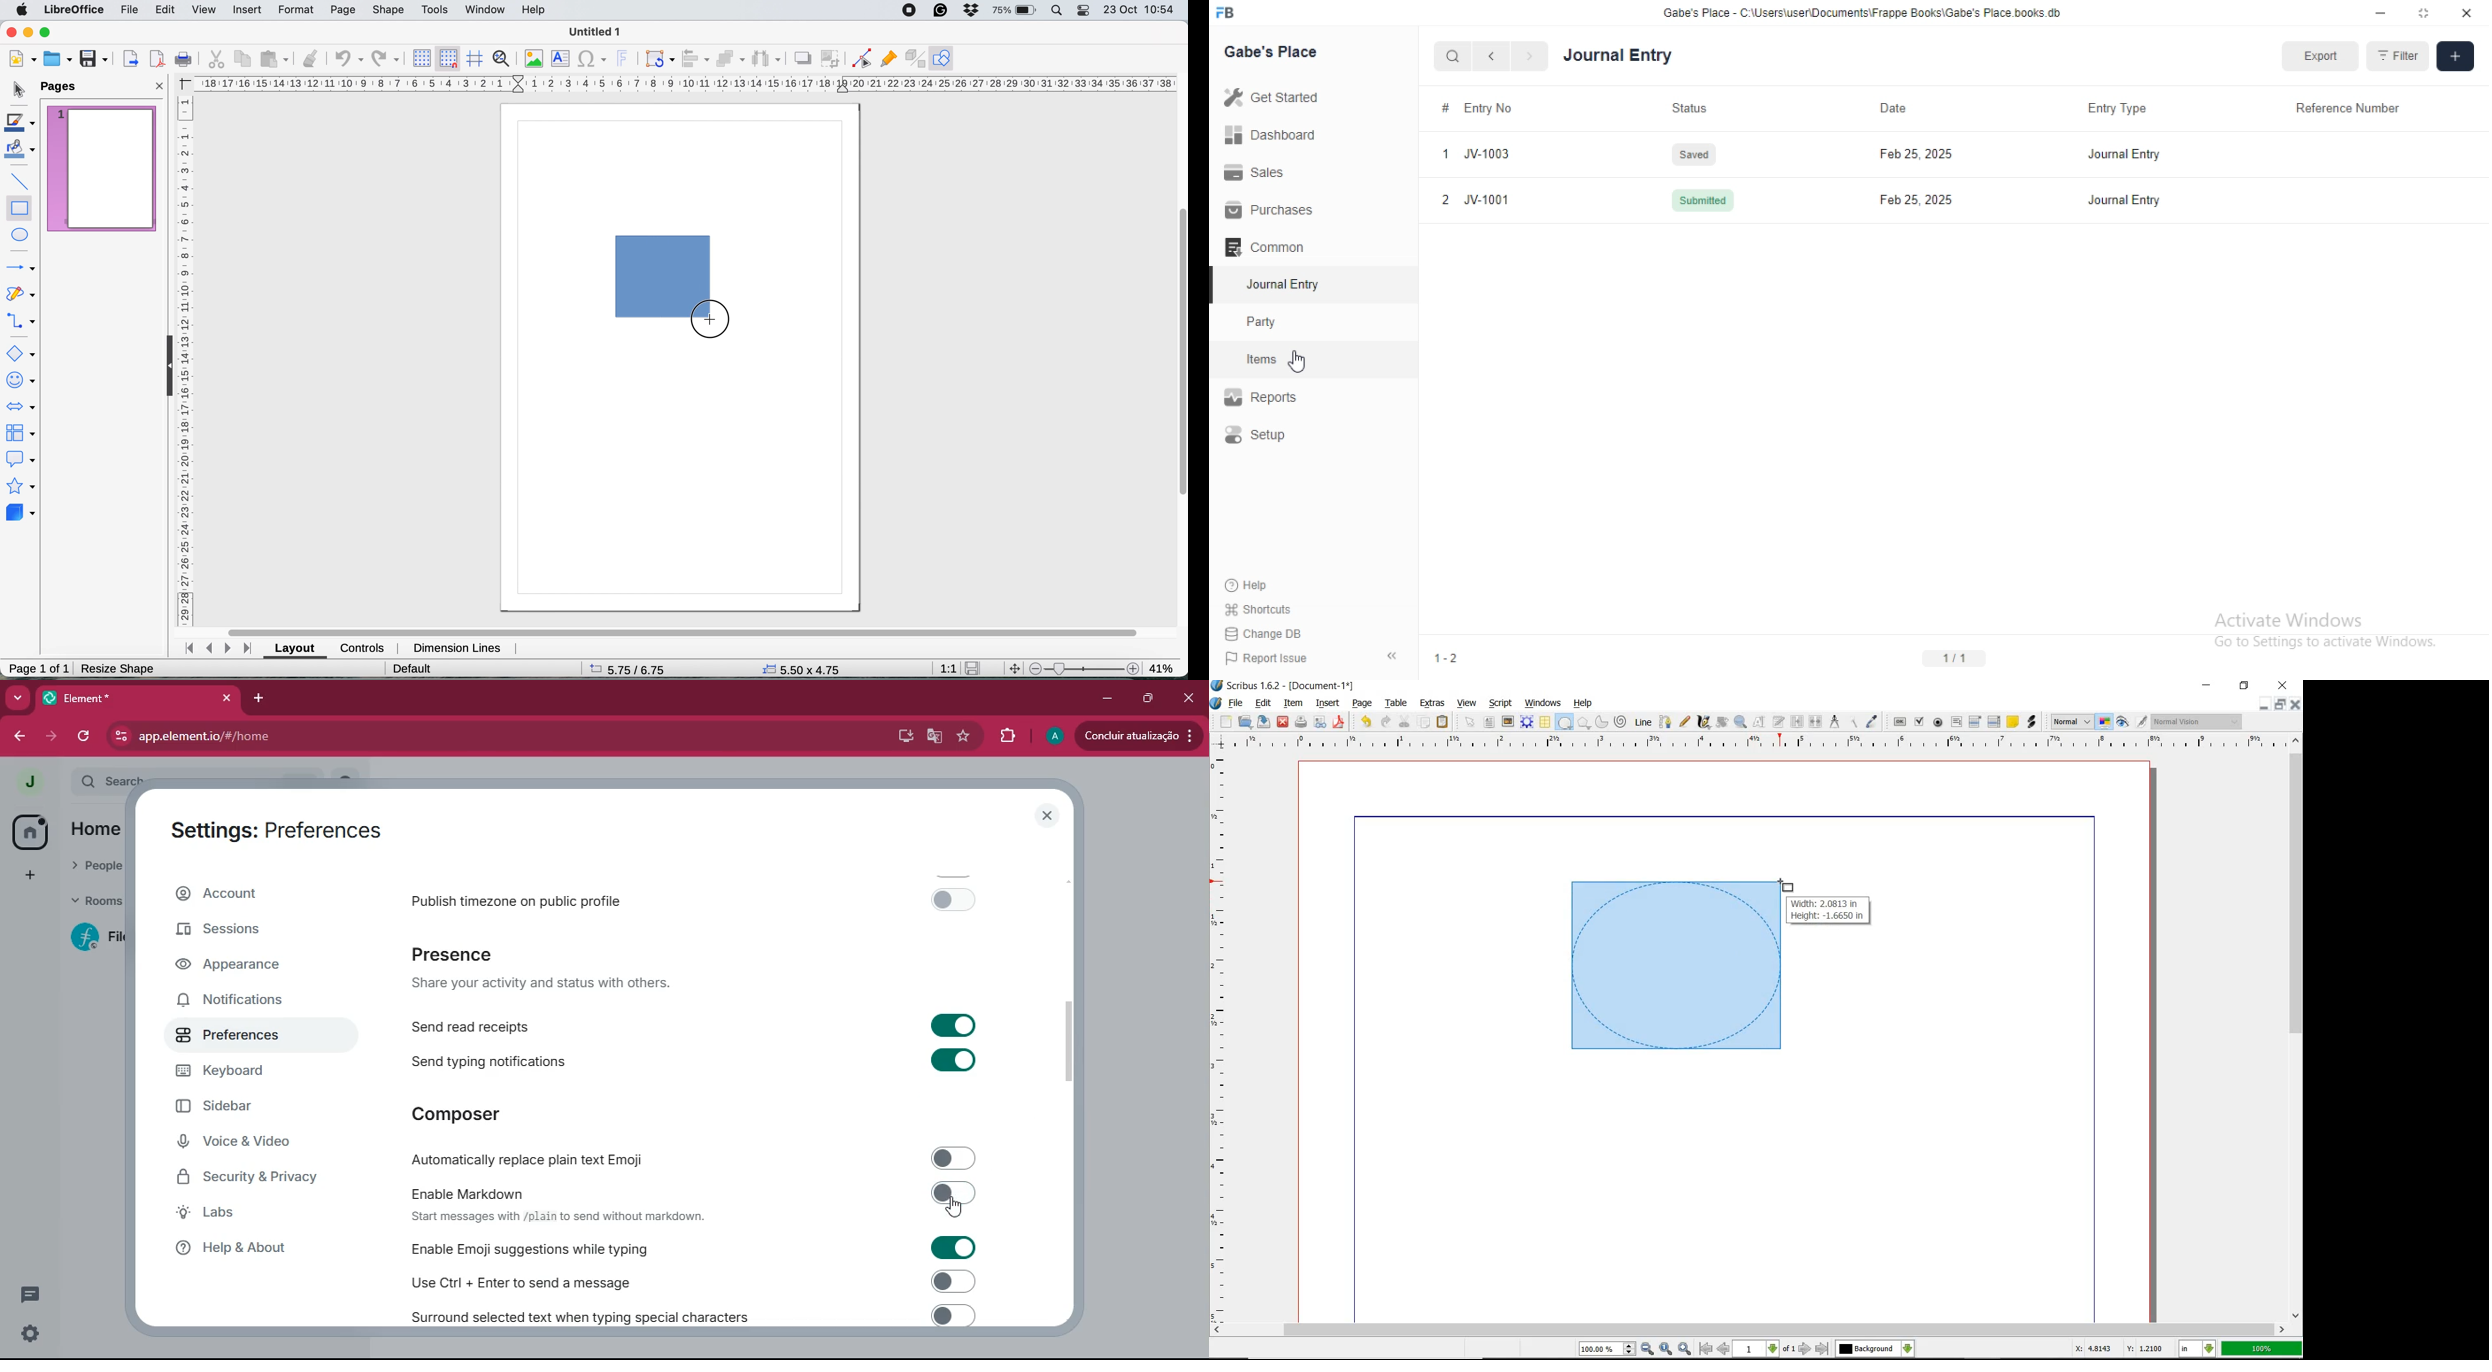 This screenshot has width=2492, height=1372. Describe the element at coordinates (63, 88) in the screenshot. I see `pages` at that location.